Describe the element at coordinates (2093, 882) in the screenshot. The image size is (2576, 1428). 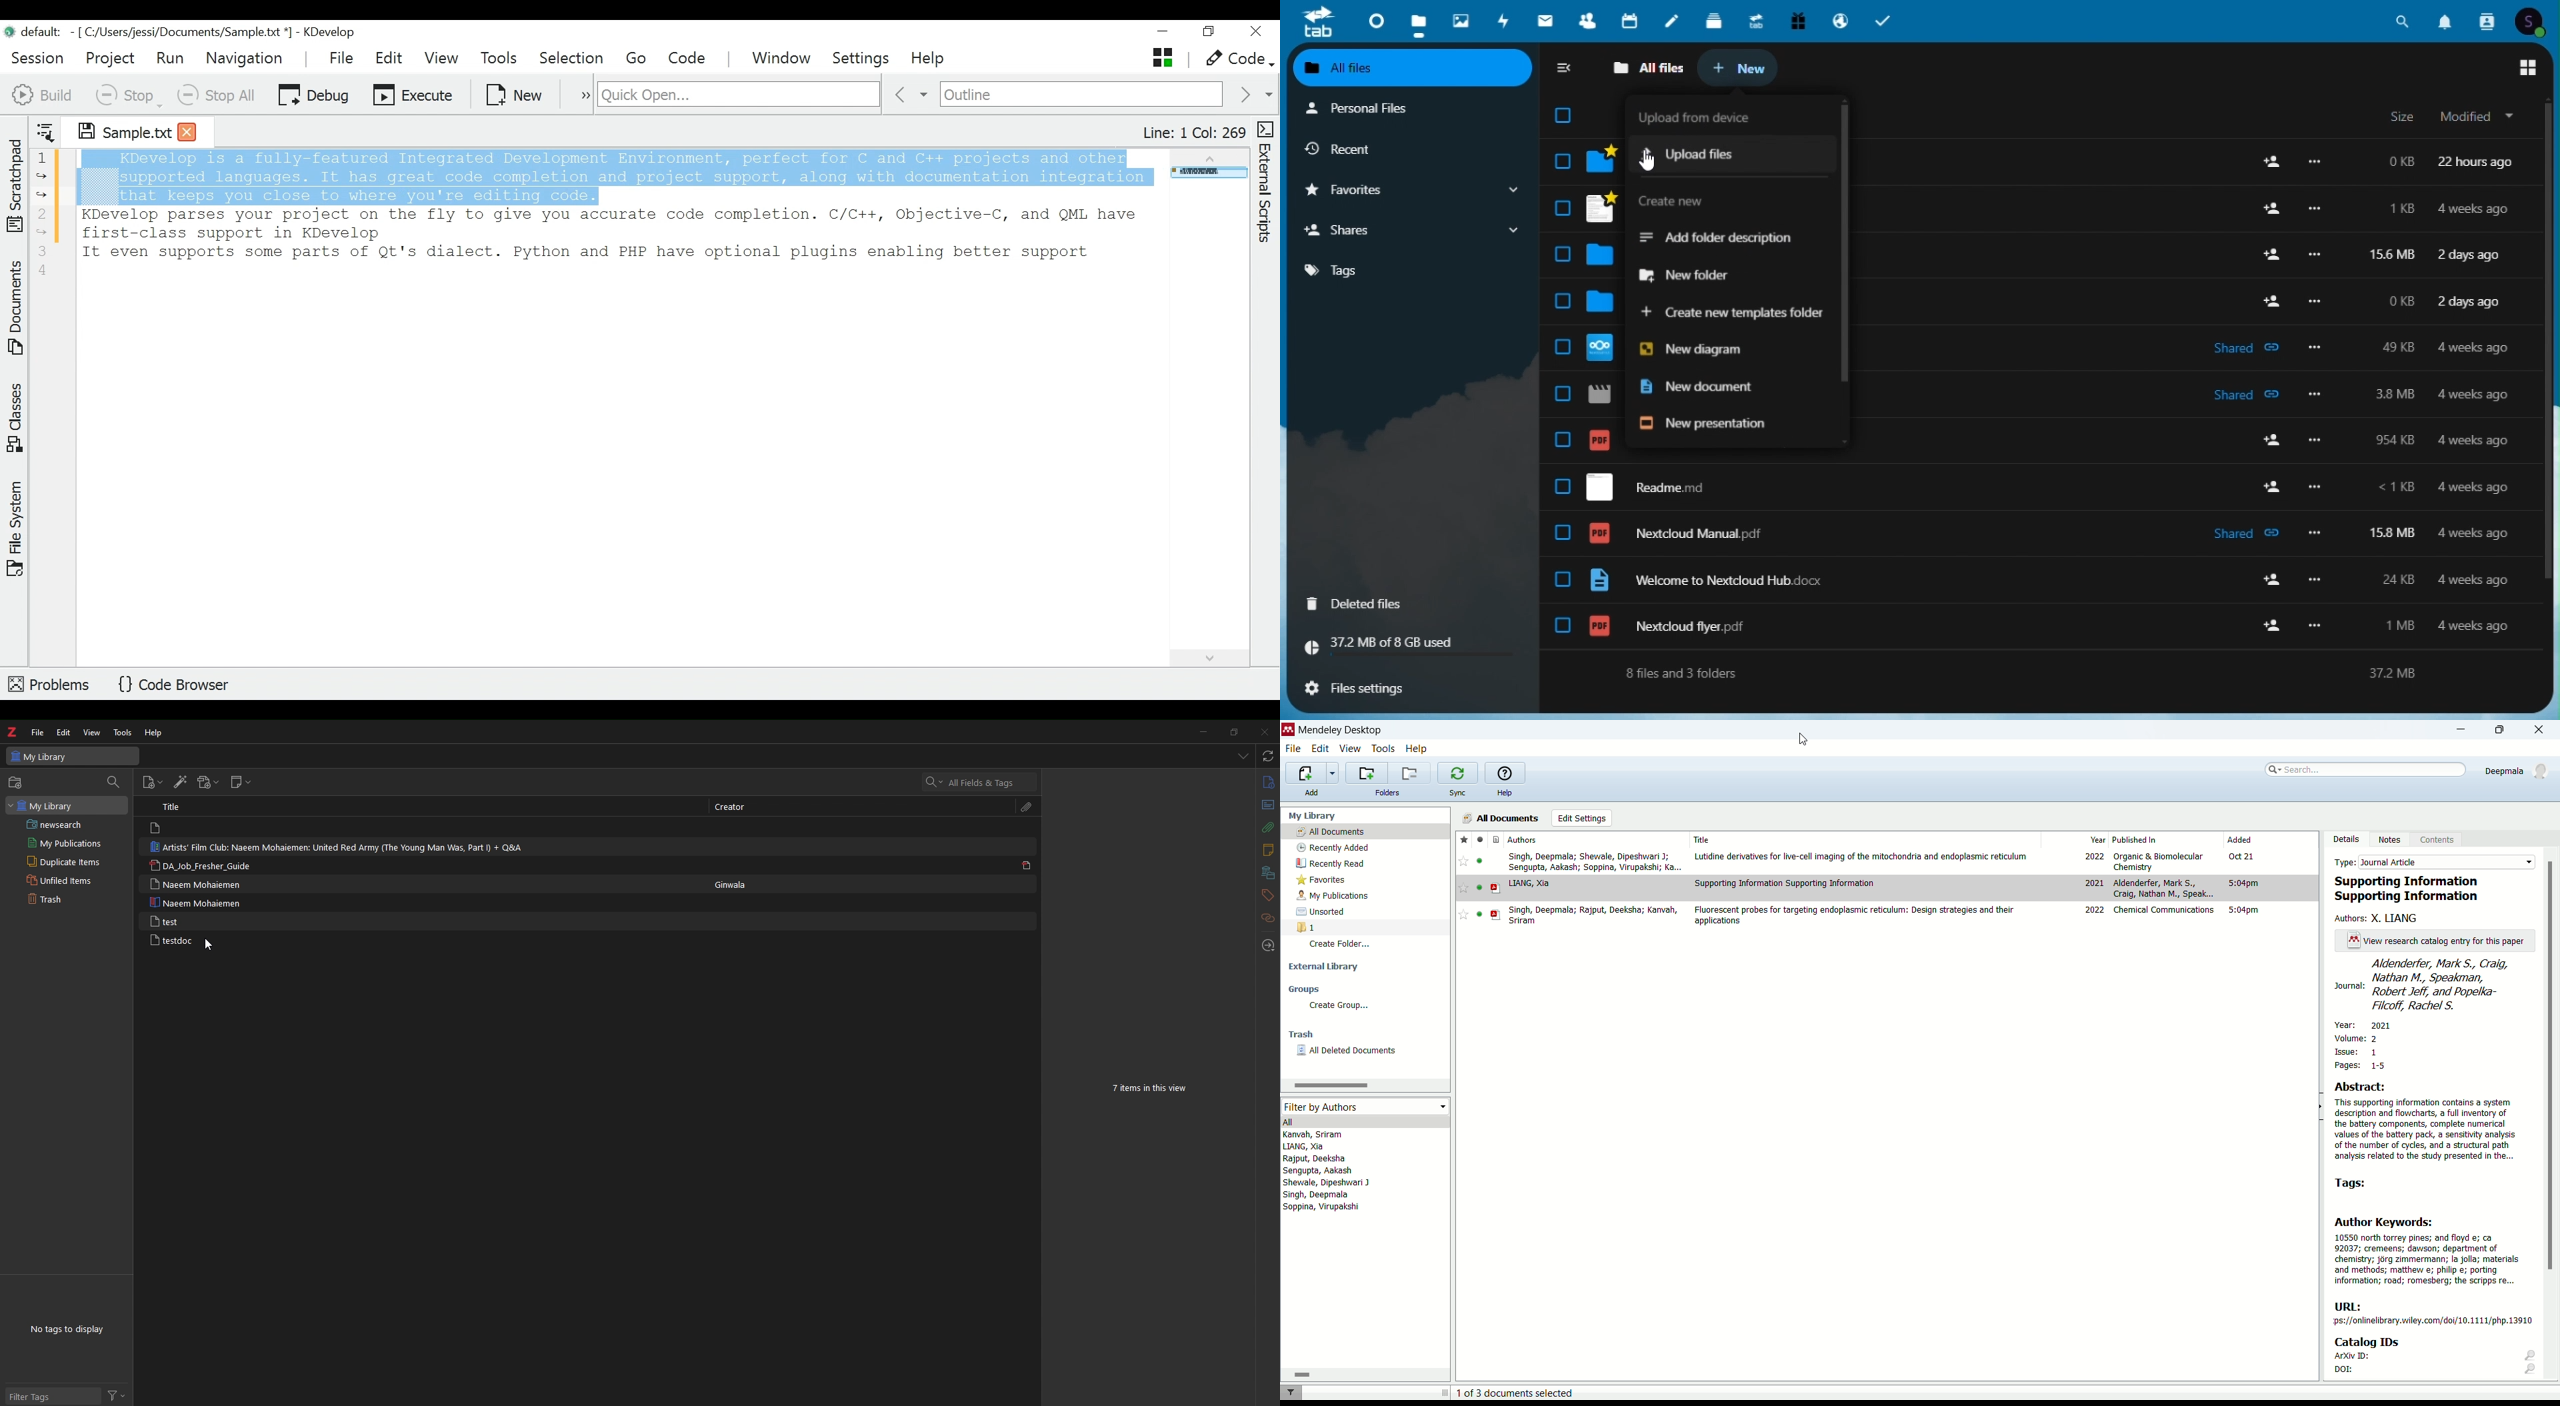
I see `2021` at that location.